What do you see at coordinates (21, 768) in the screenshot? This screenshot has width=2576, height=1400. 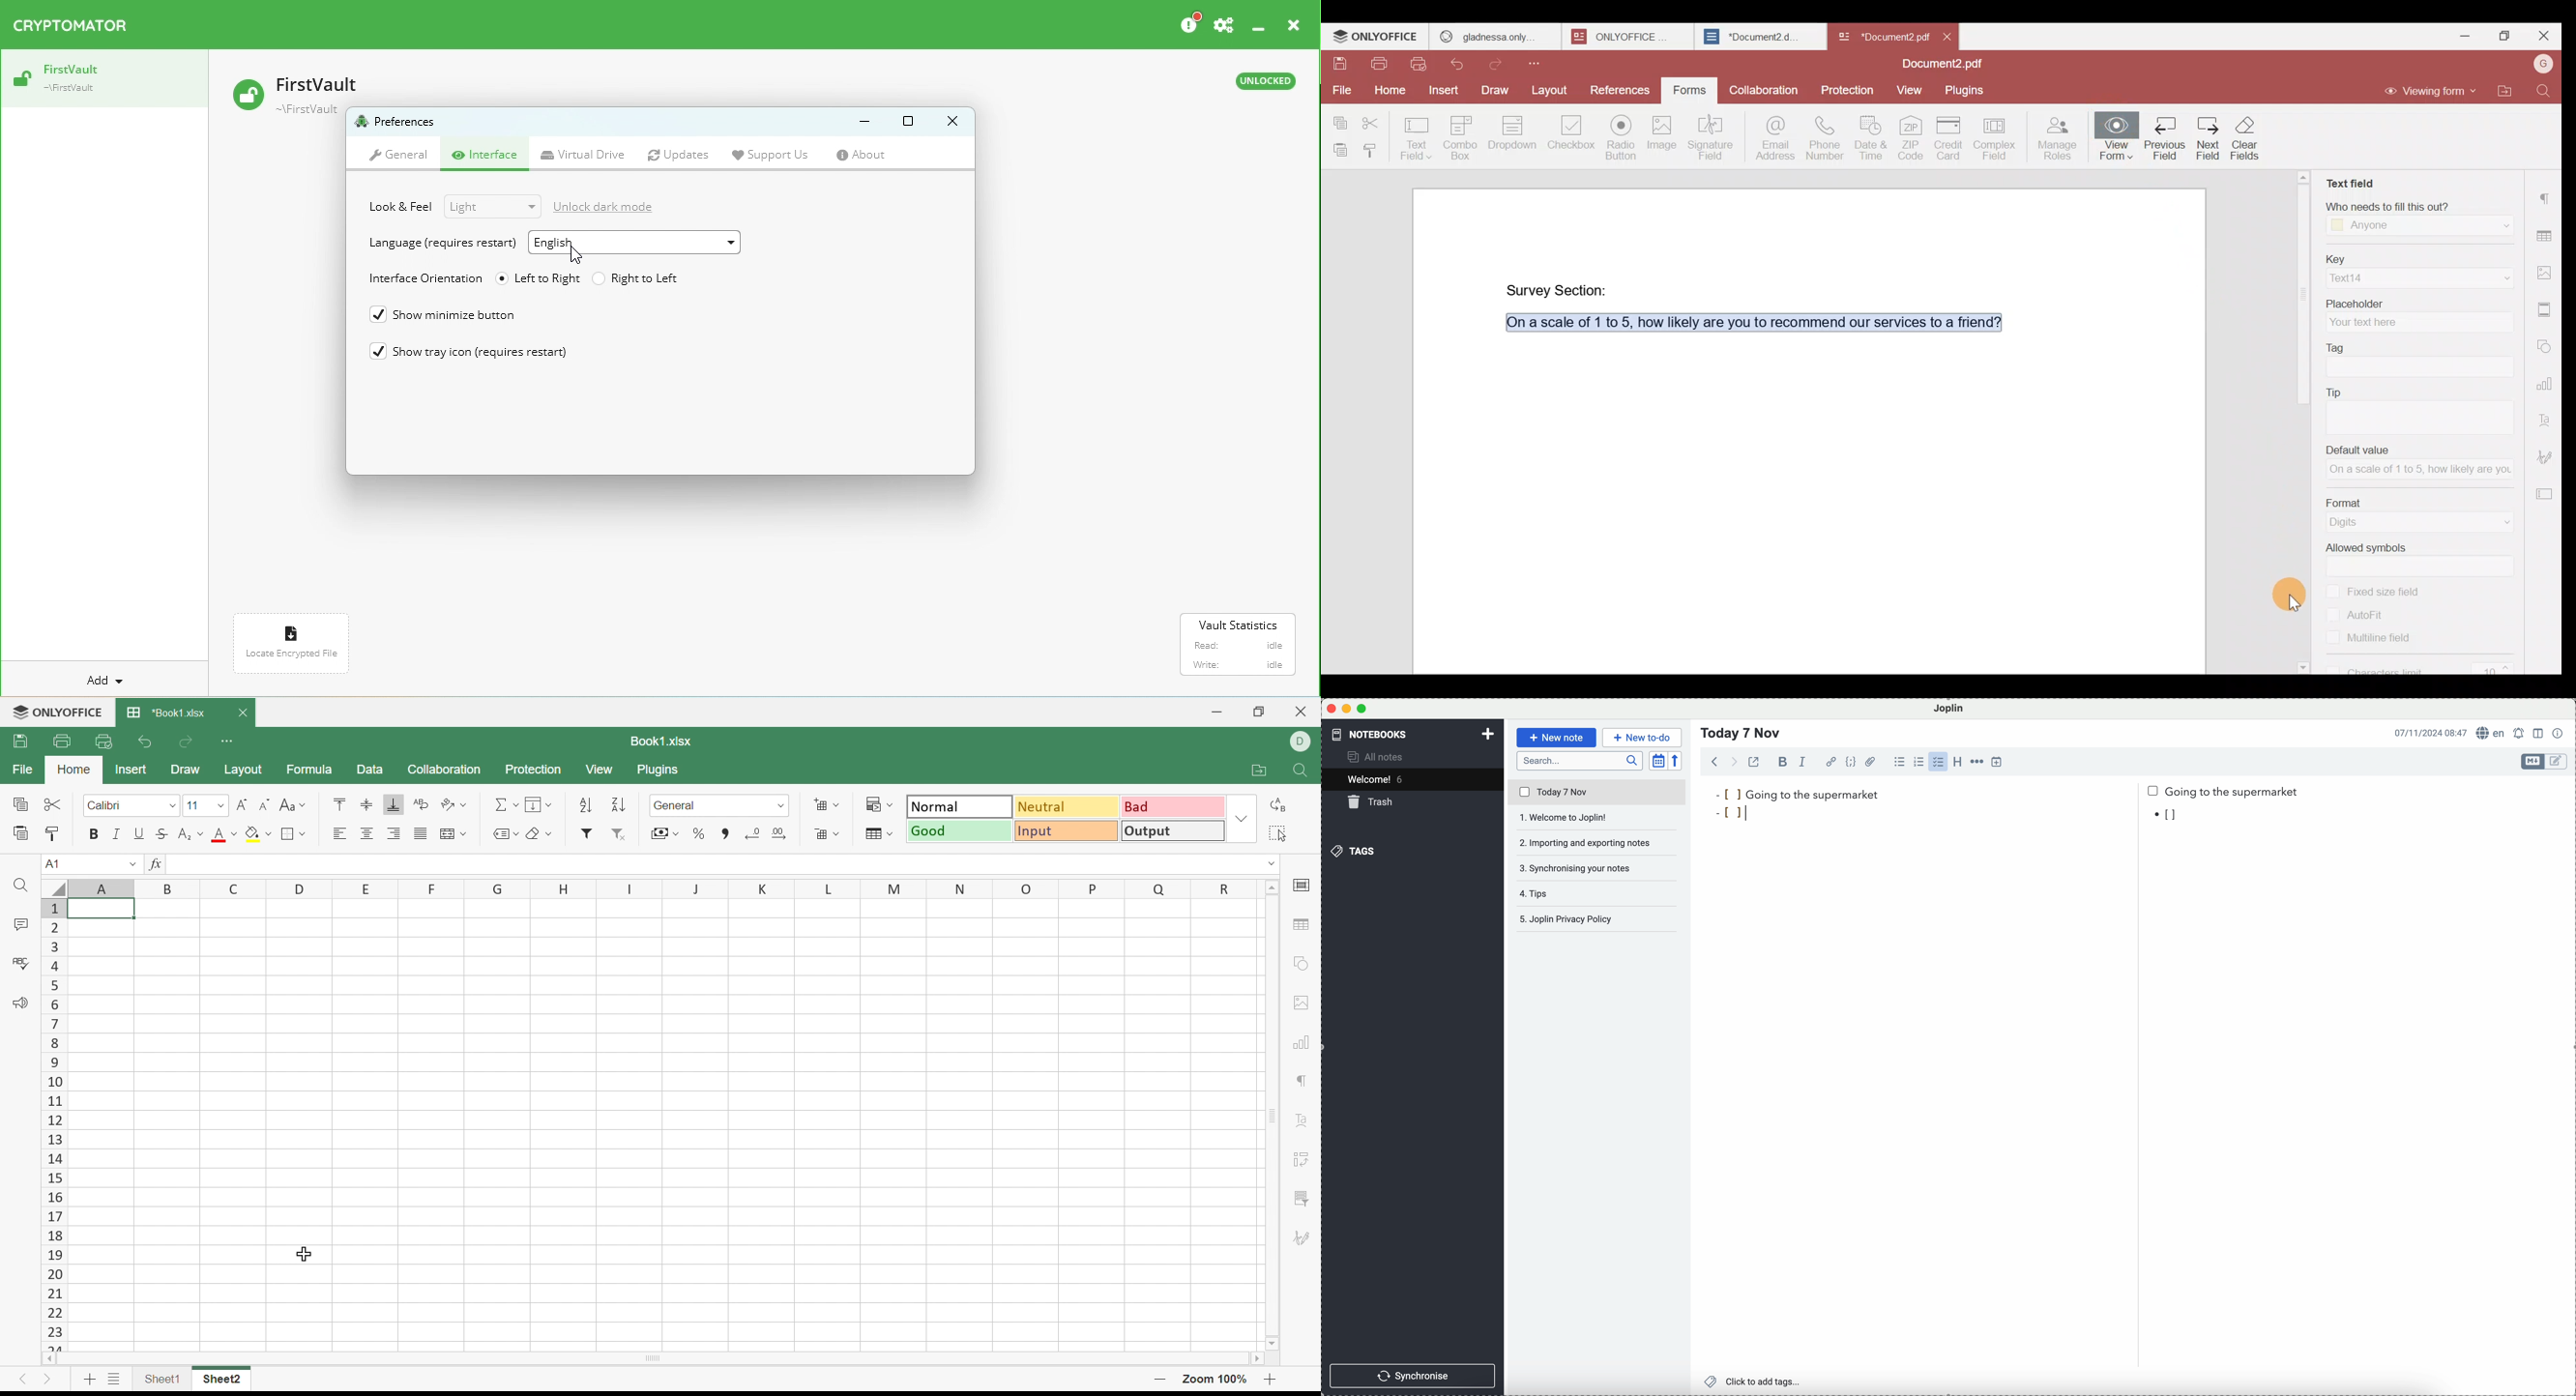 I see `File` at bounding box center [21, 768].